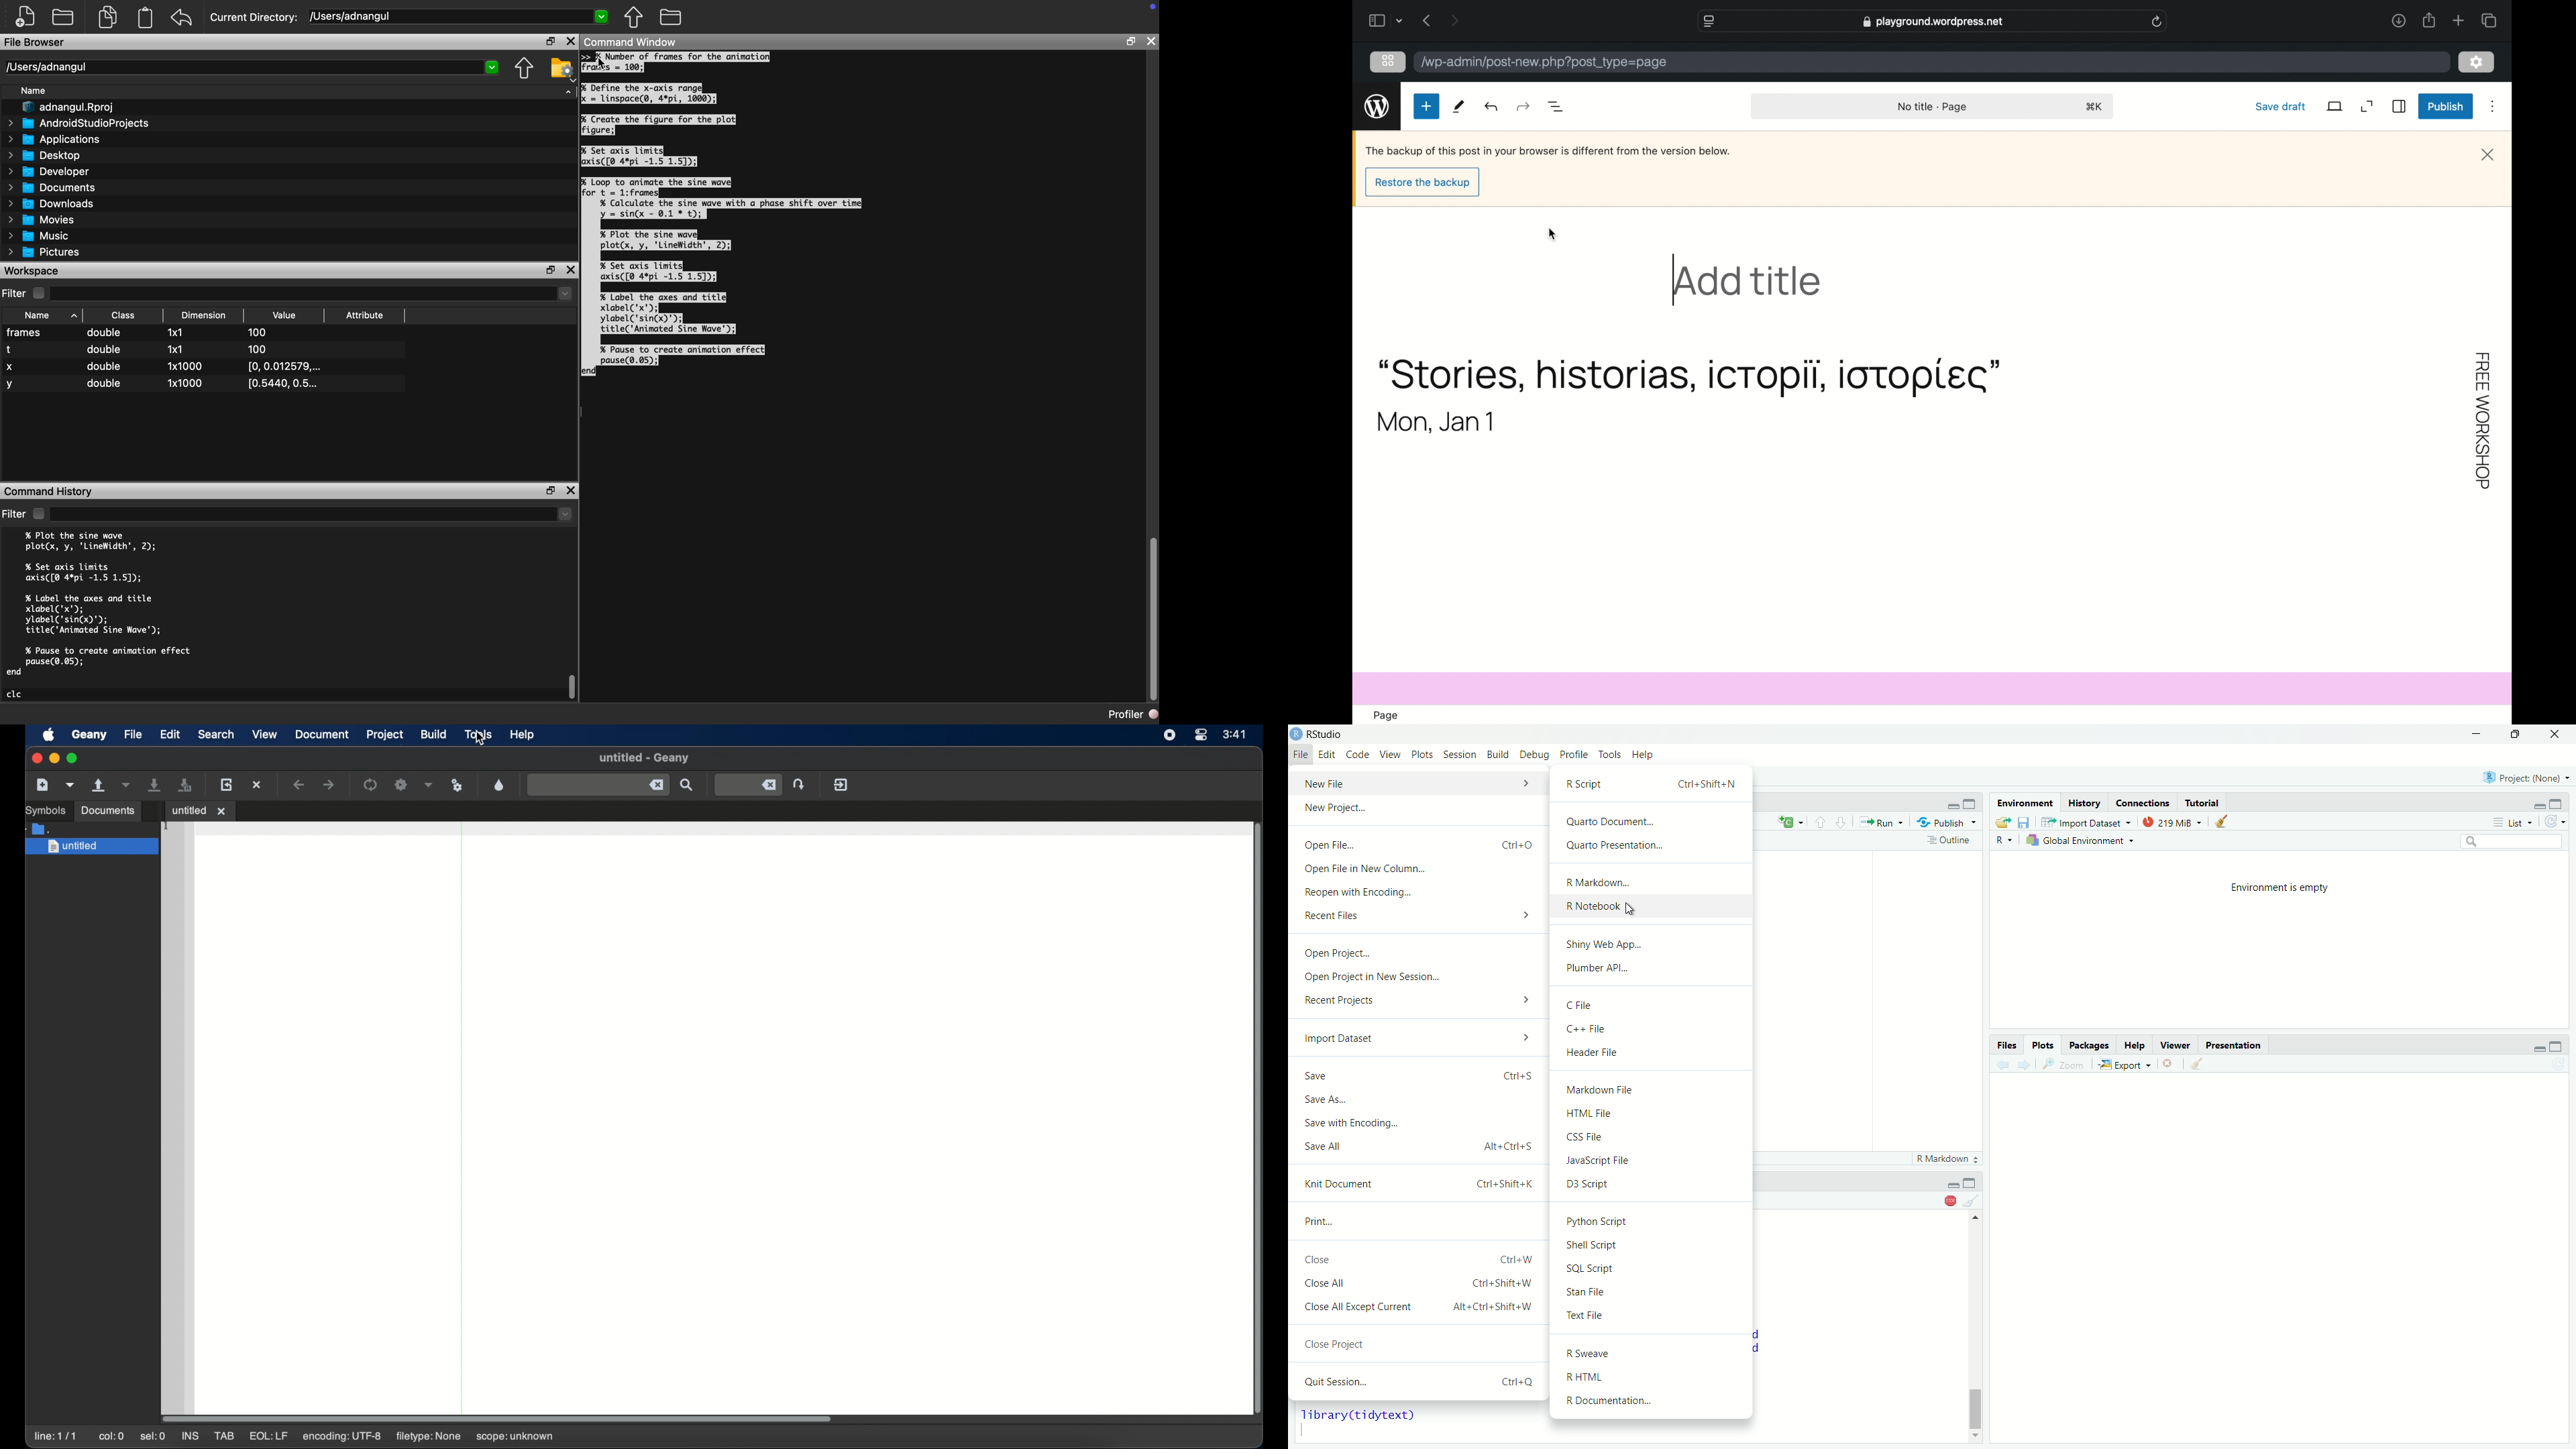 The width and height of the screenshot is (2576, 1456). Describe the element at coordinates (2174, 823) in the screenshot. I see `current memory usage - 219MiB` at that location.